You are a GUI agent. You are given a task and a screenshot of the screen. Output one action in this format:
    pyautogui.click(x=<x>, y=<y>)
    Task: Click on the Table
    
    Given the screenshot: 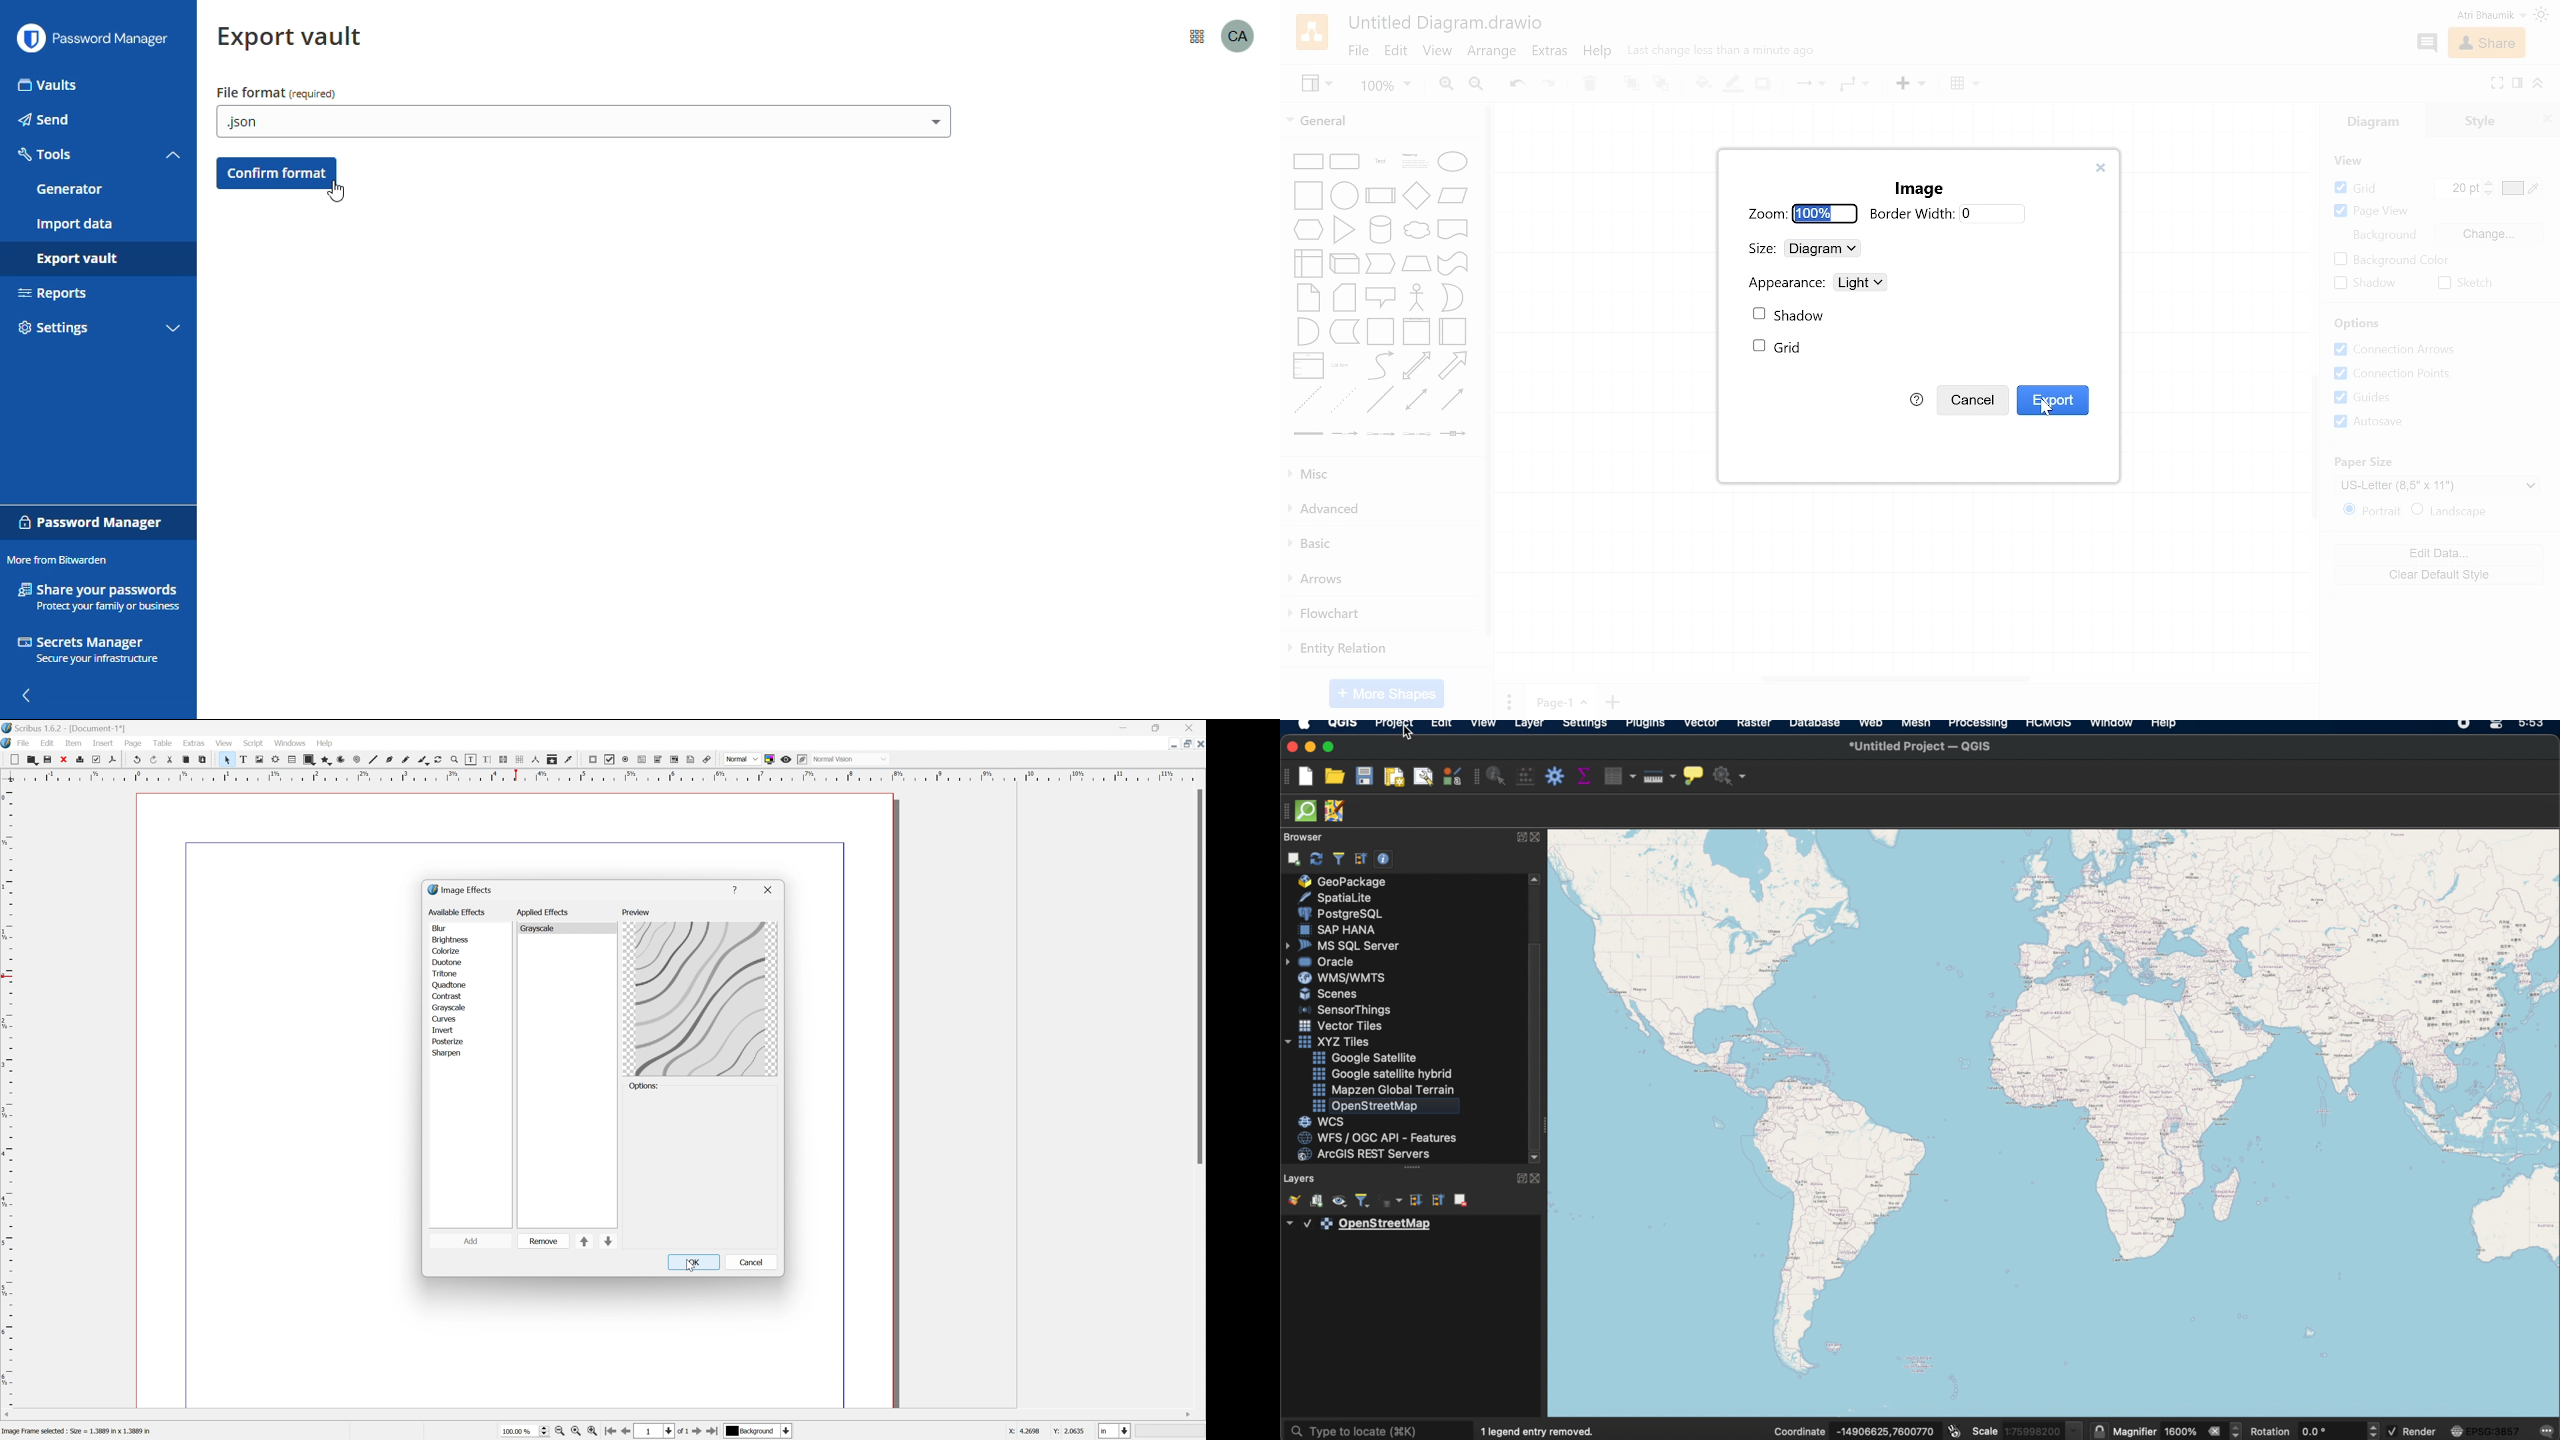 What is the action you would take?
    pyautogui.click(x=295, y=760)
    